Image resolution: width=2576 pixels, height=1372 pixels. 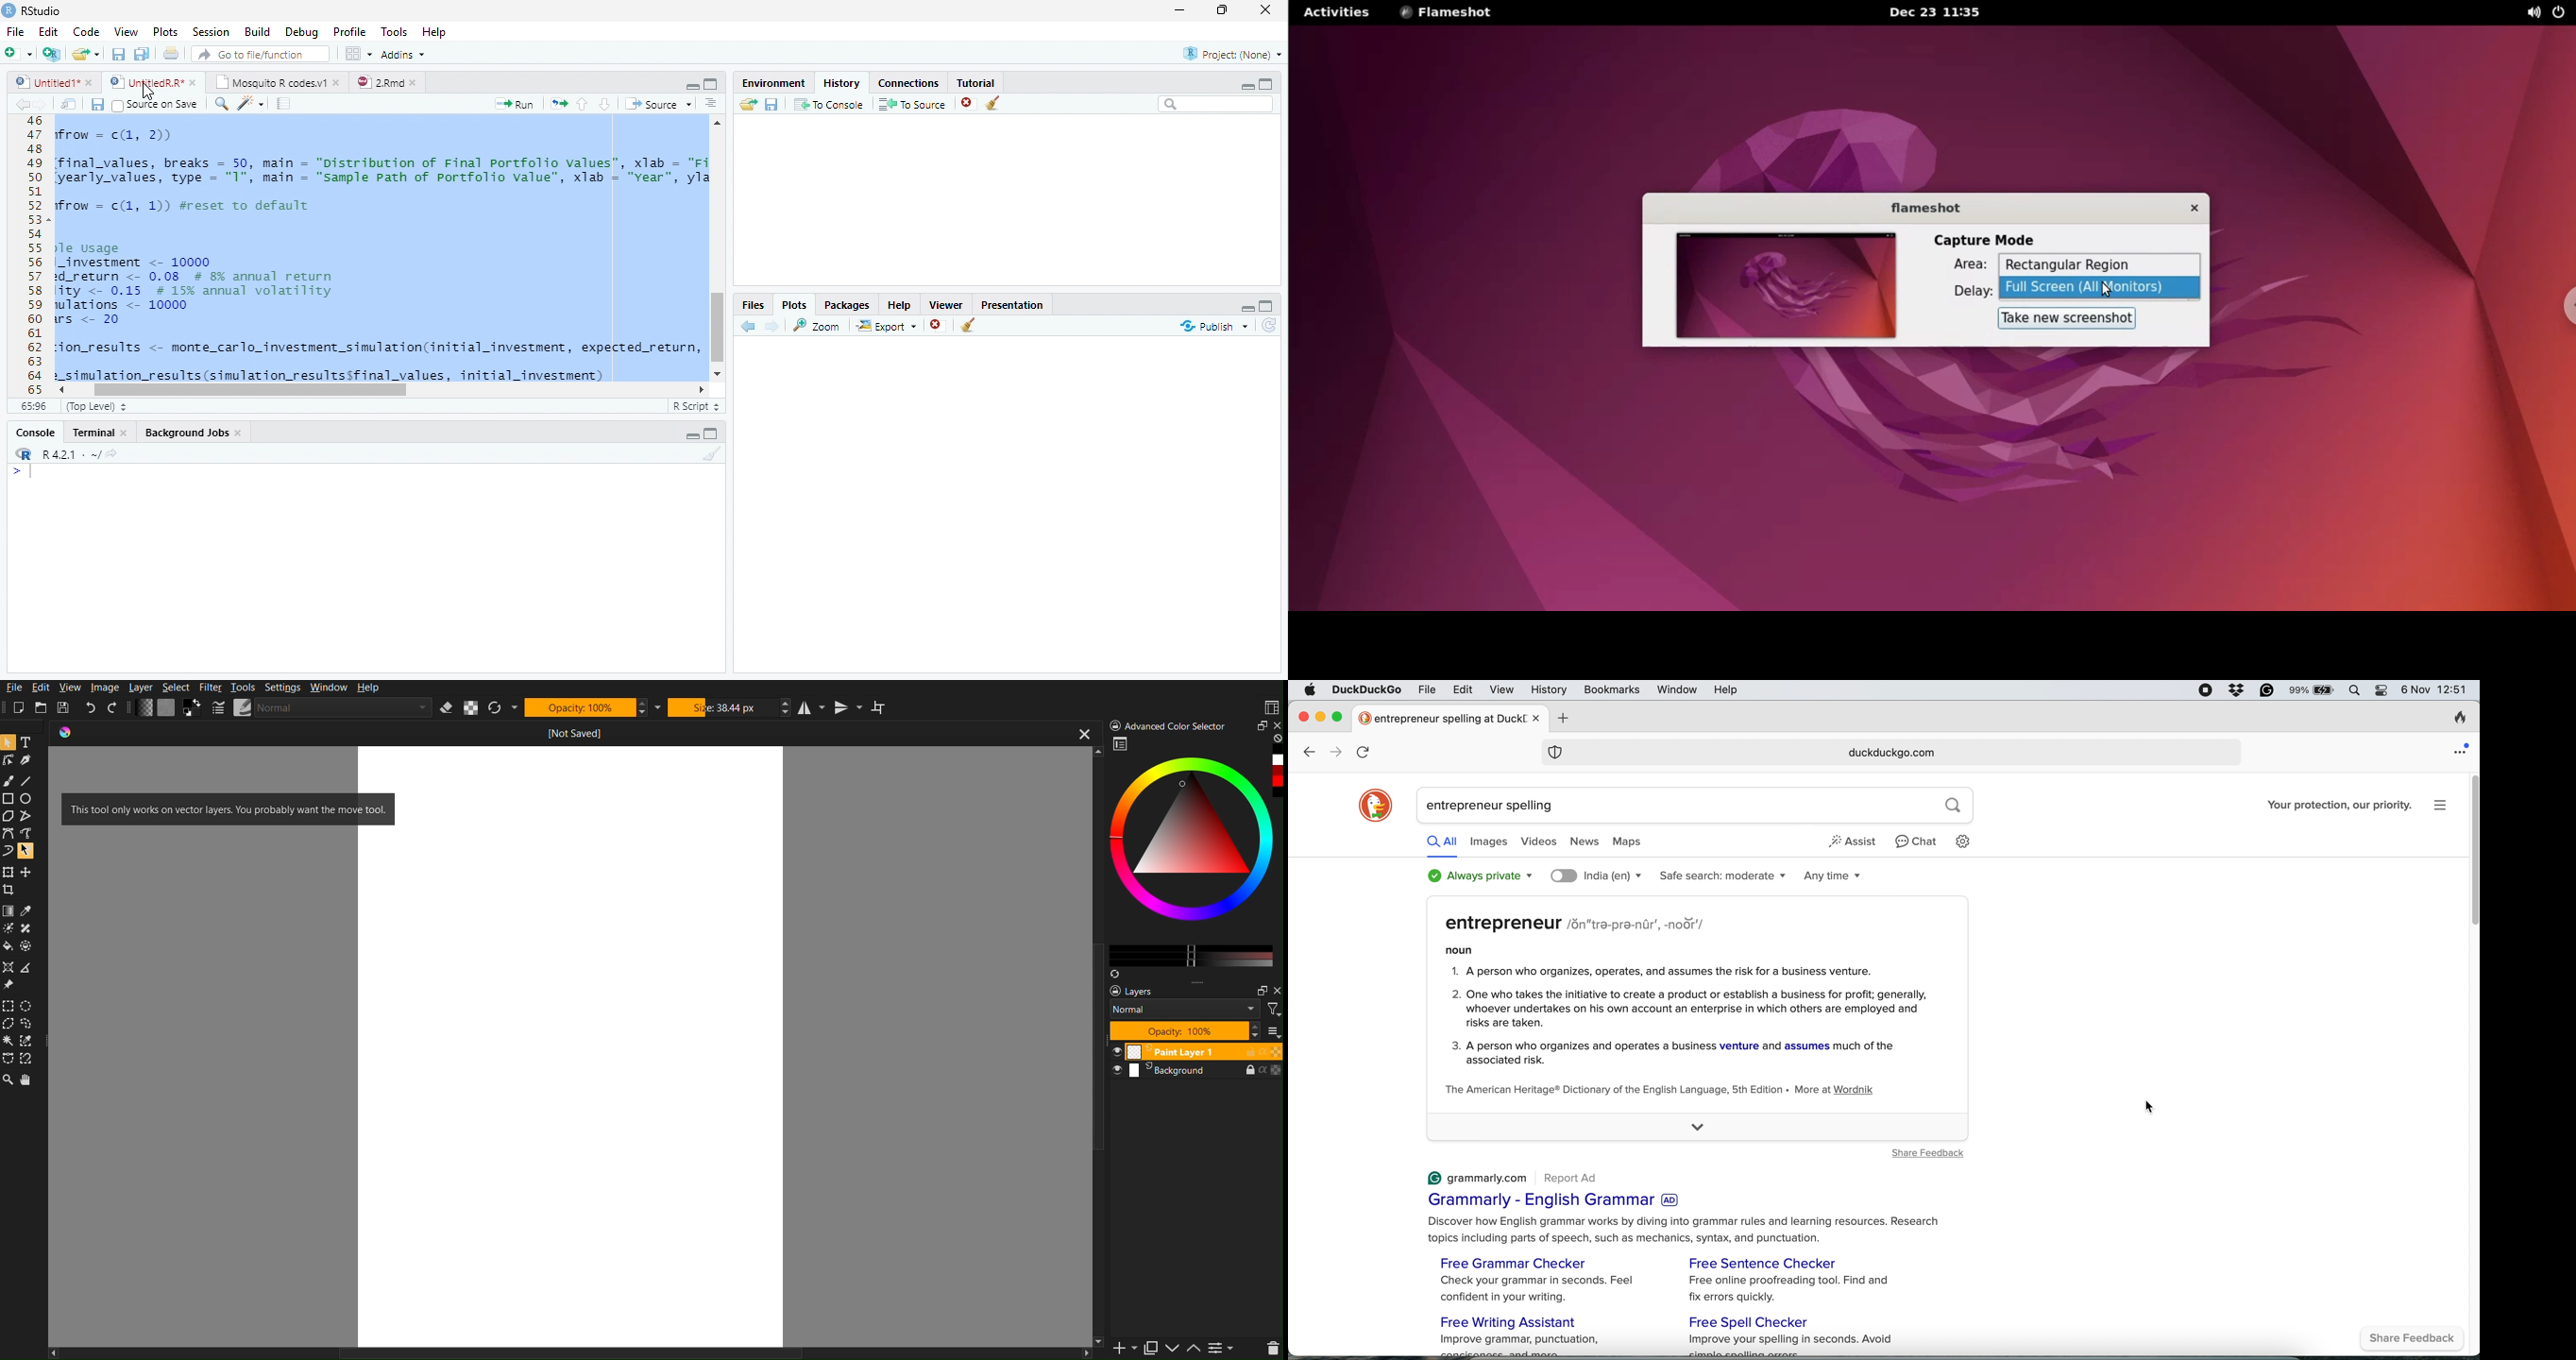 I want to click on Scroll Up, so click(x=718, y=125).